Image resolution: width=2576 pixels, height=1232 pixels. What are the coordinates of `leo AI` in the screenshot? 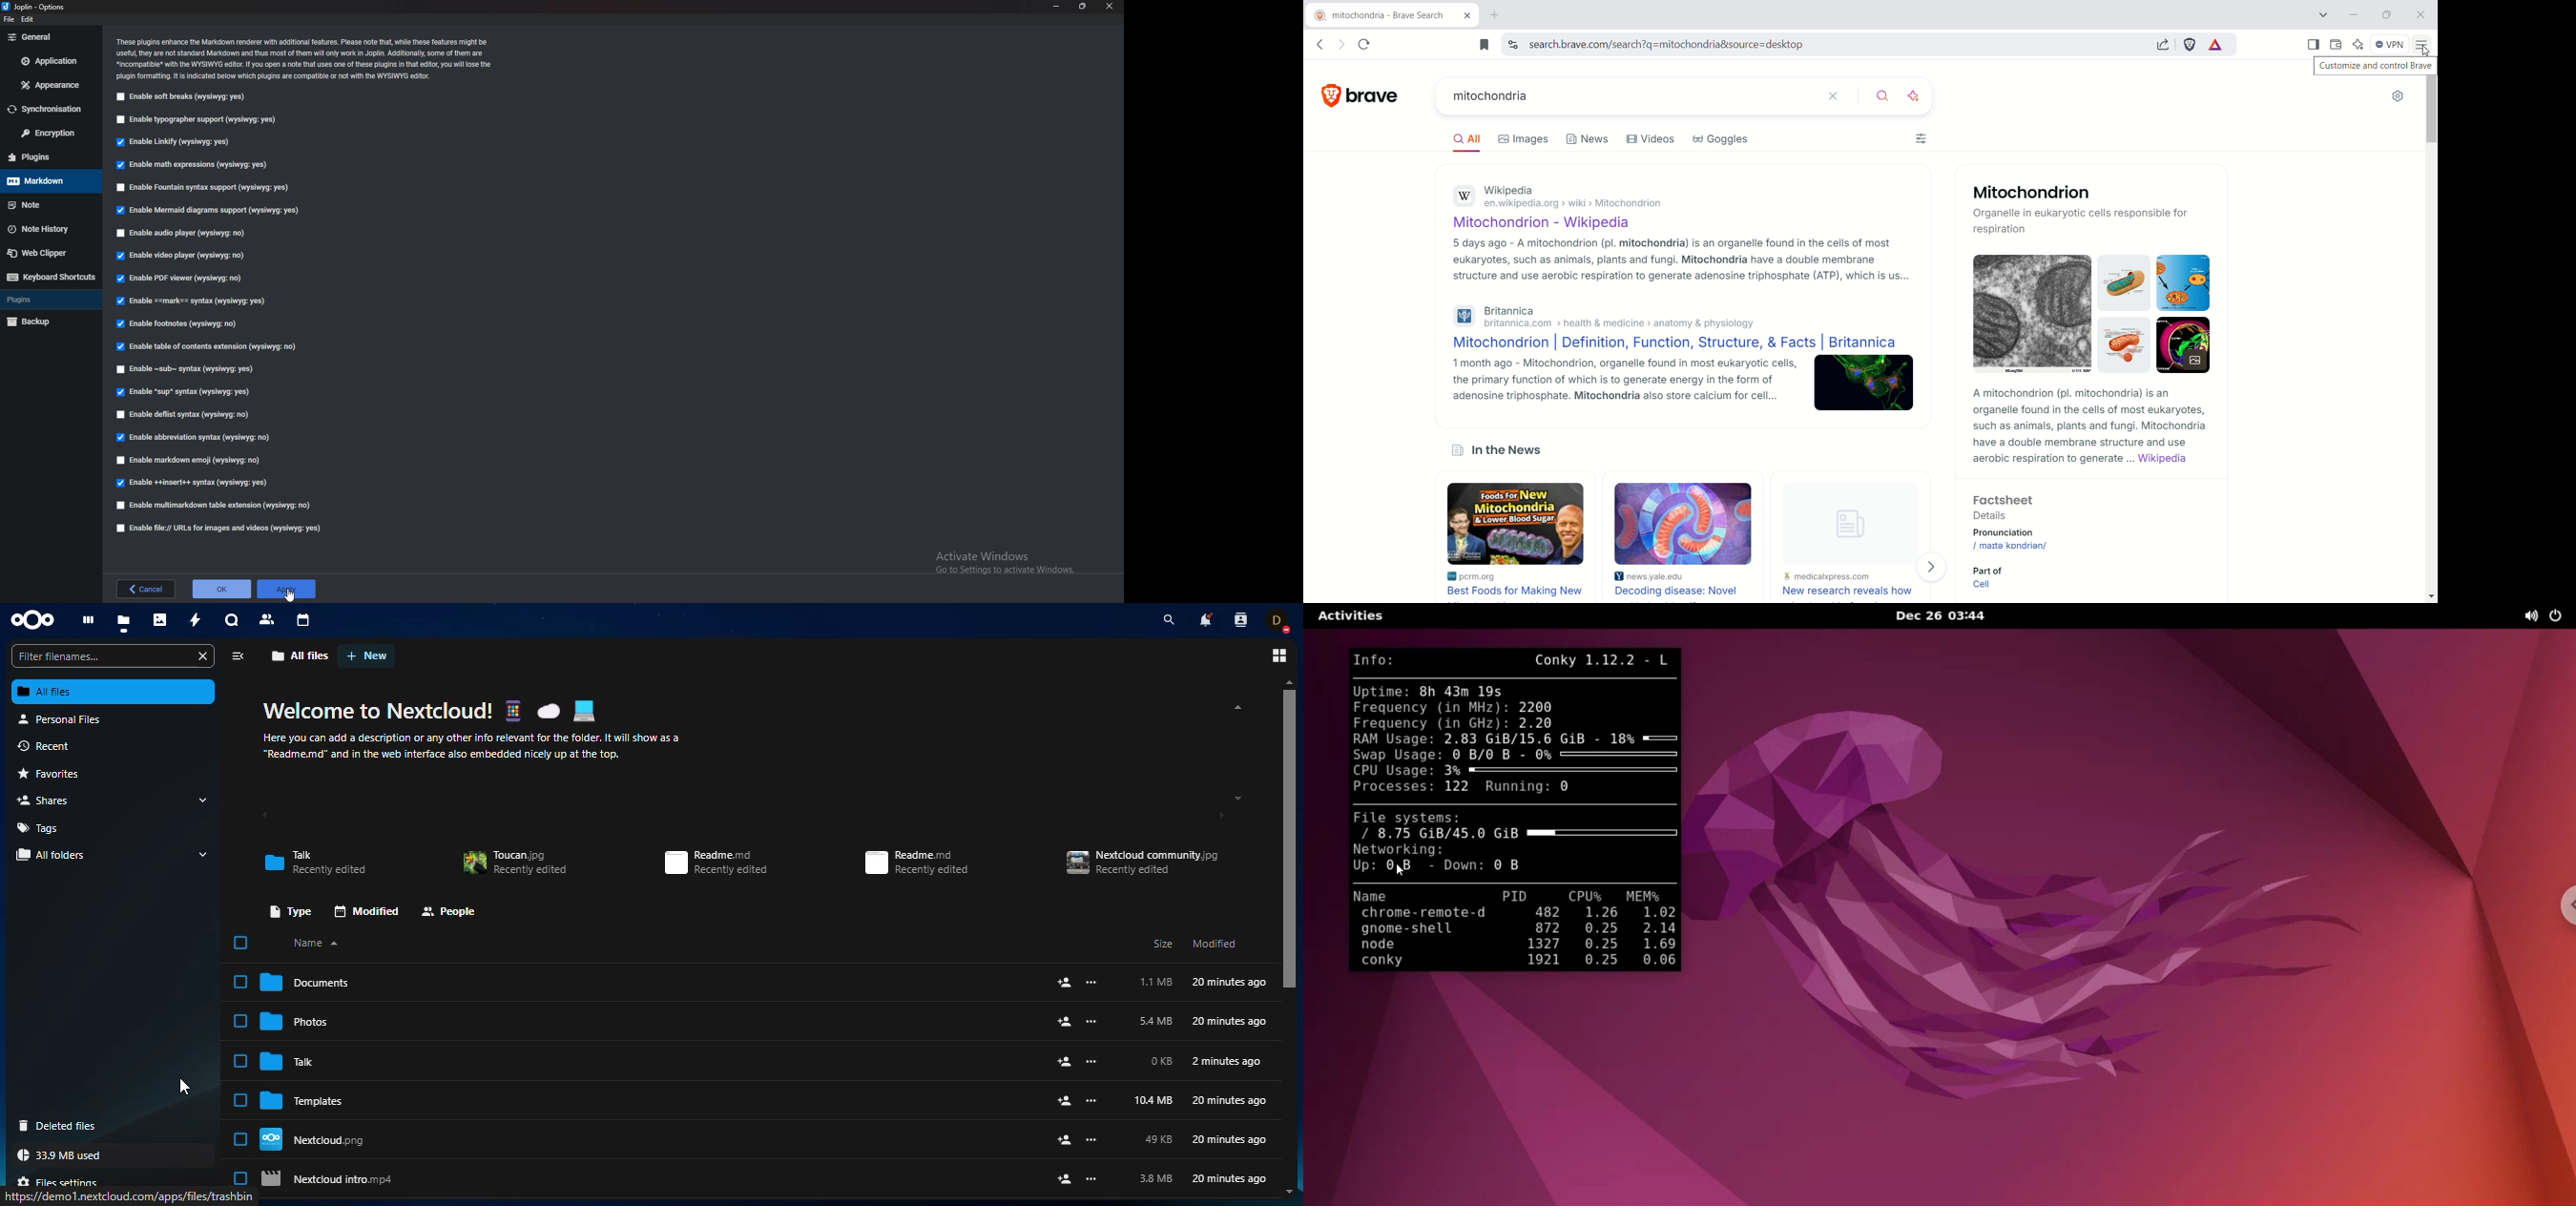 It's located at (2359, 42).